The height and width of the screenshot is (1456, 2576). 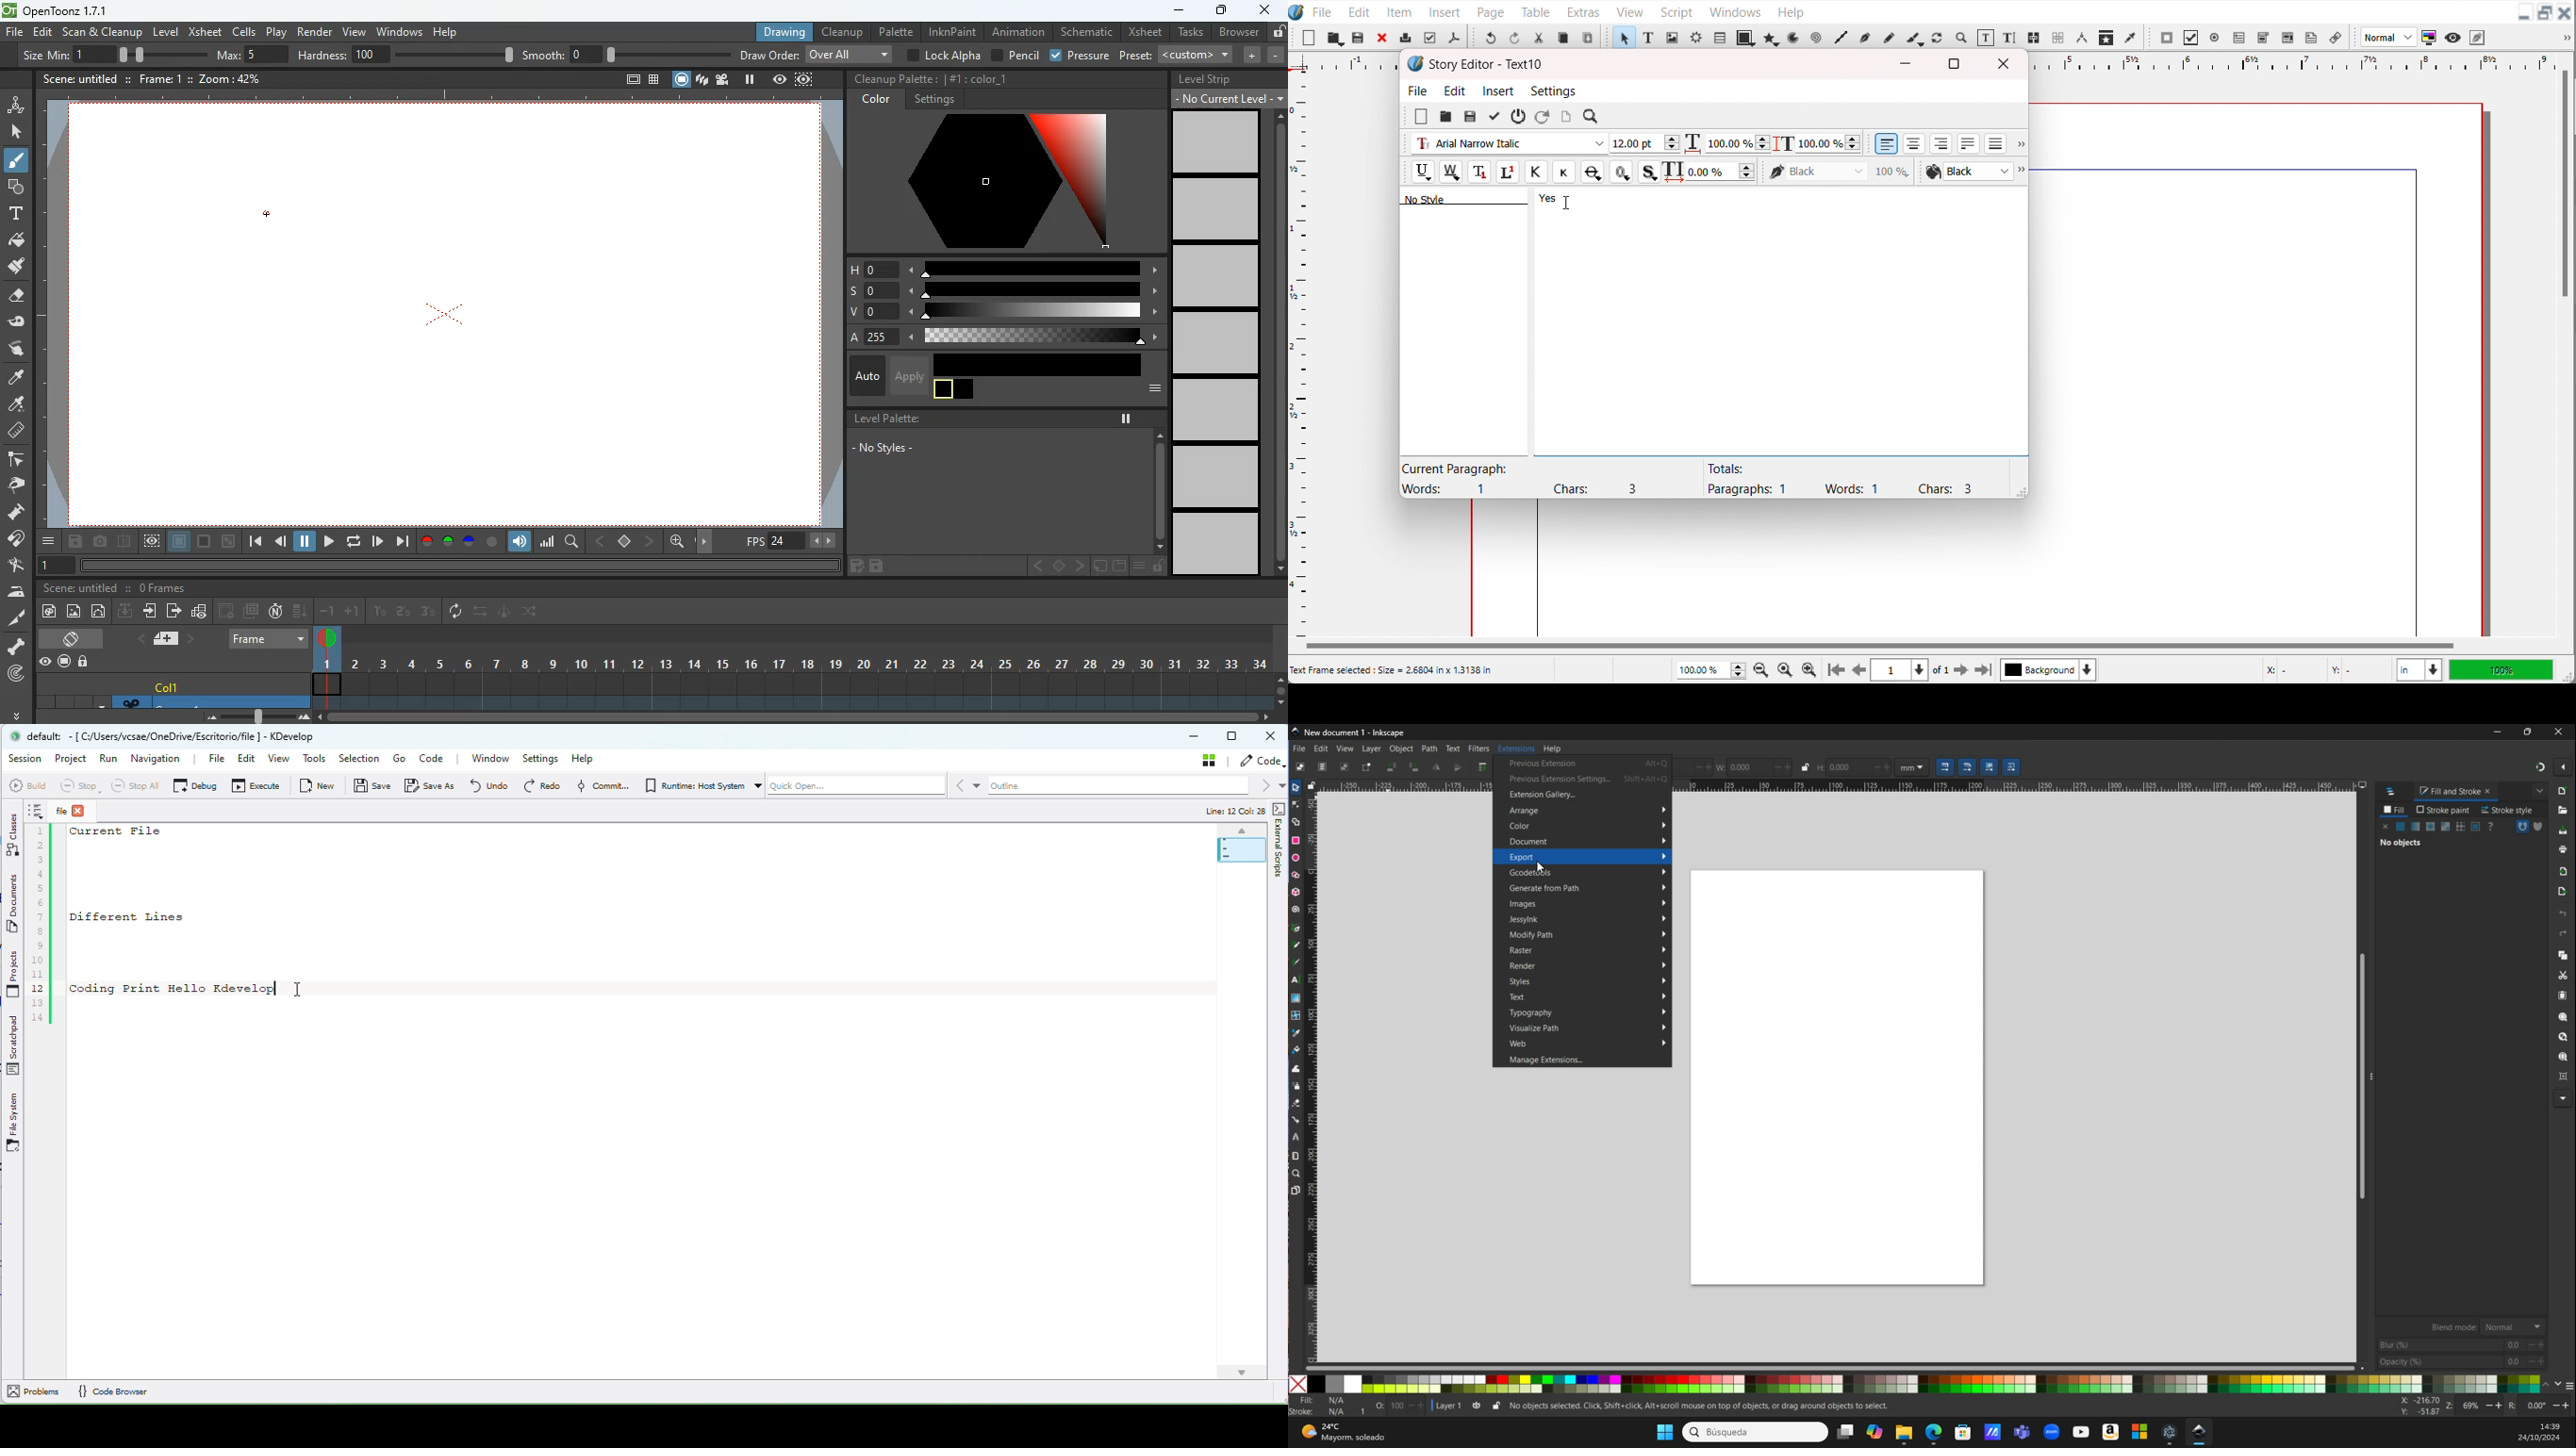 I want to click on Copy, so click(x=1563, y=38).